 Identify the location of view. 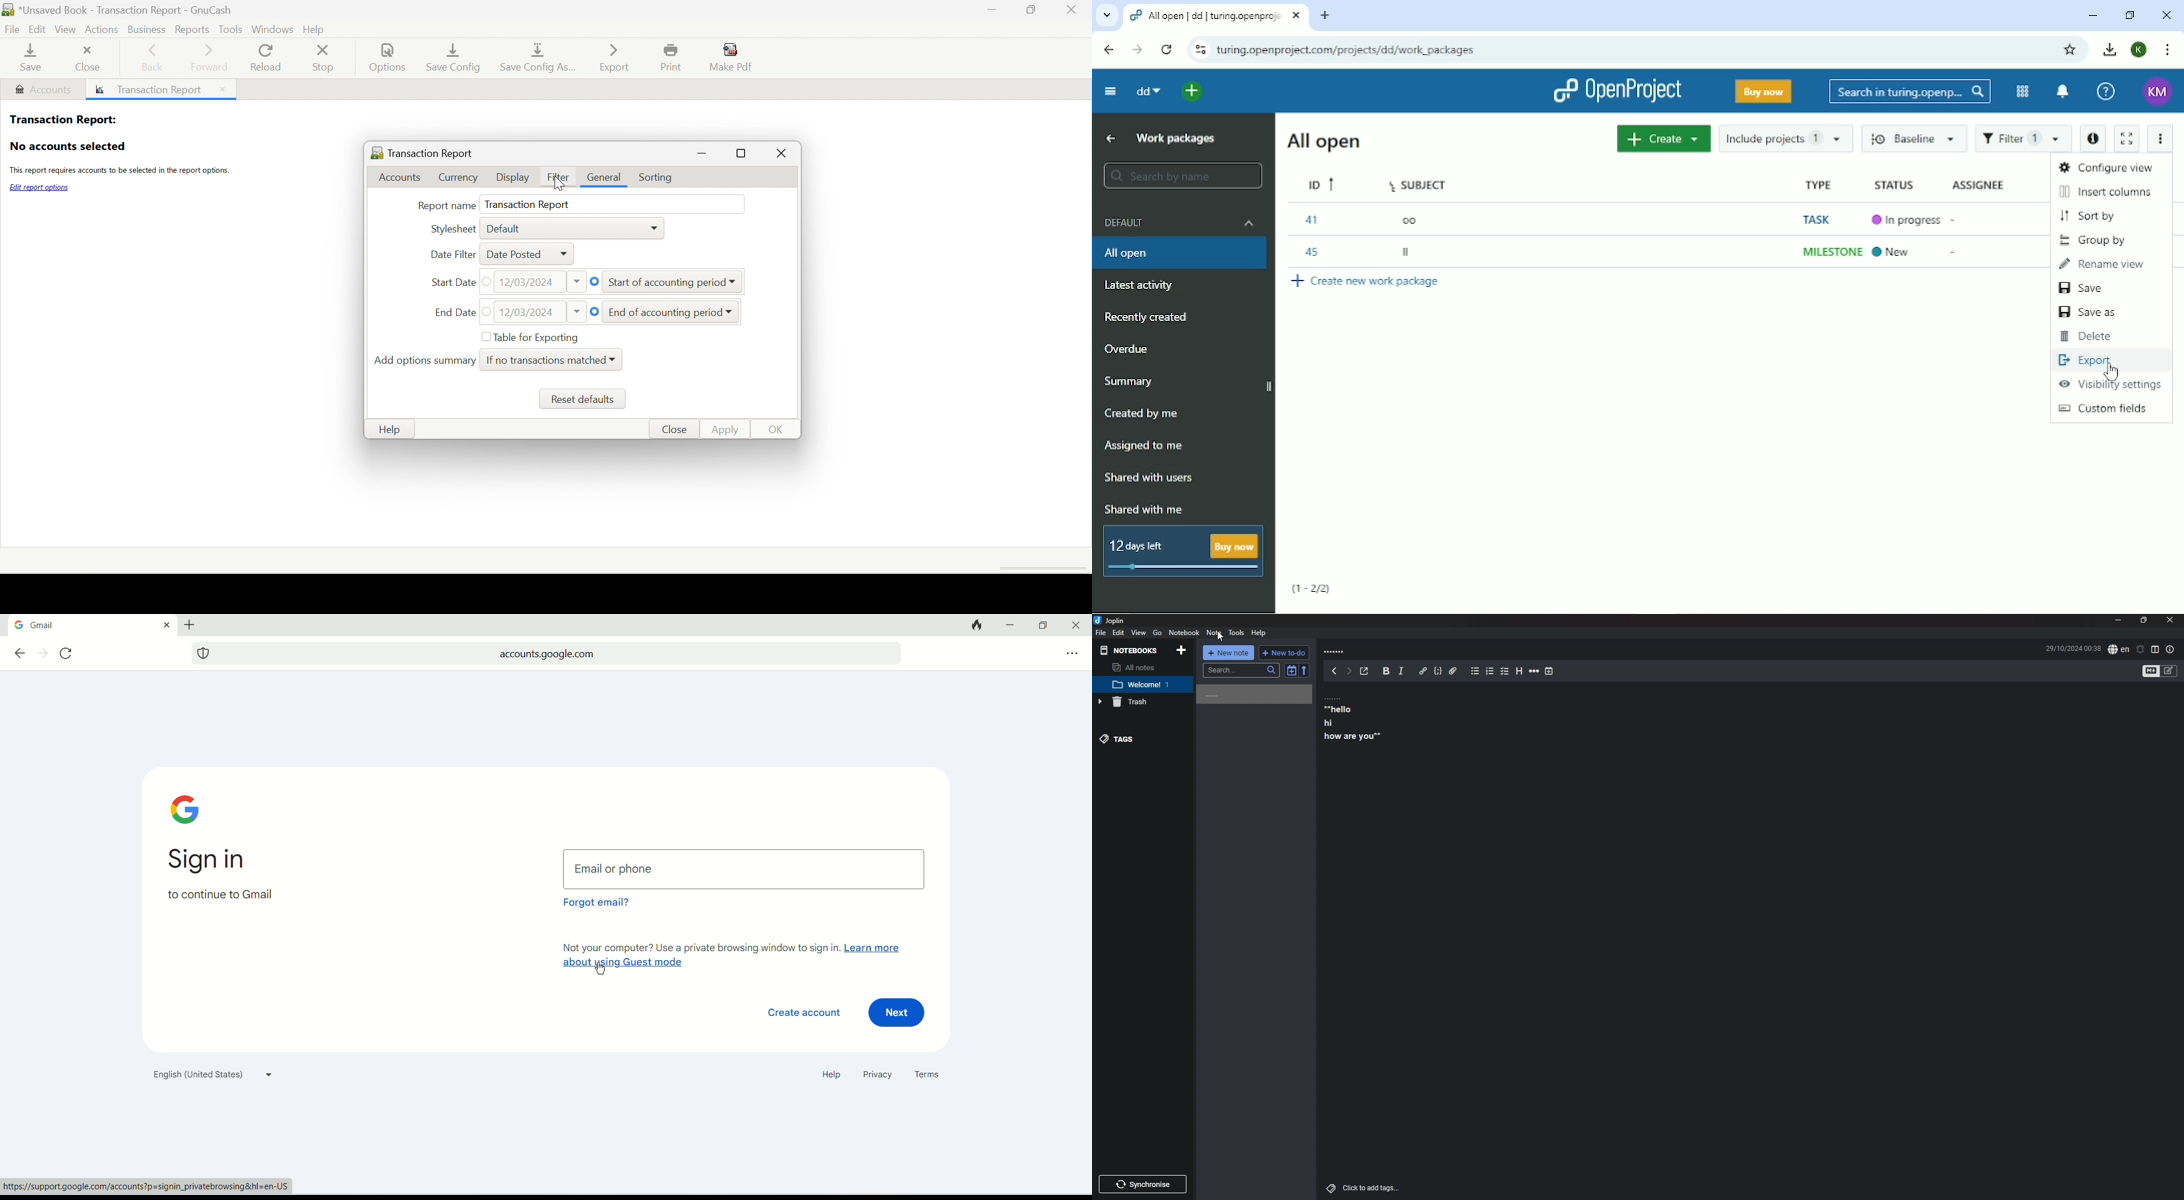
(1139, 633).